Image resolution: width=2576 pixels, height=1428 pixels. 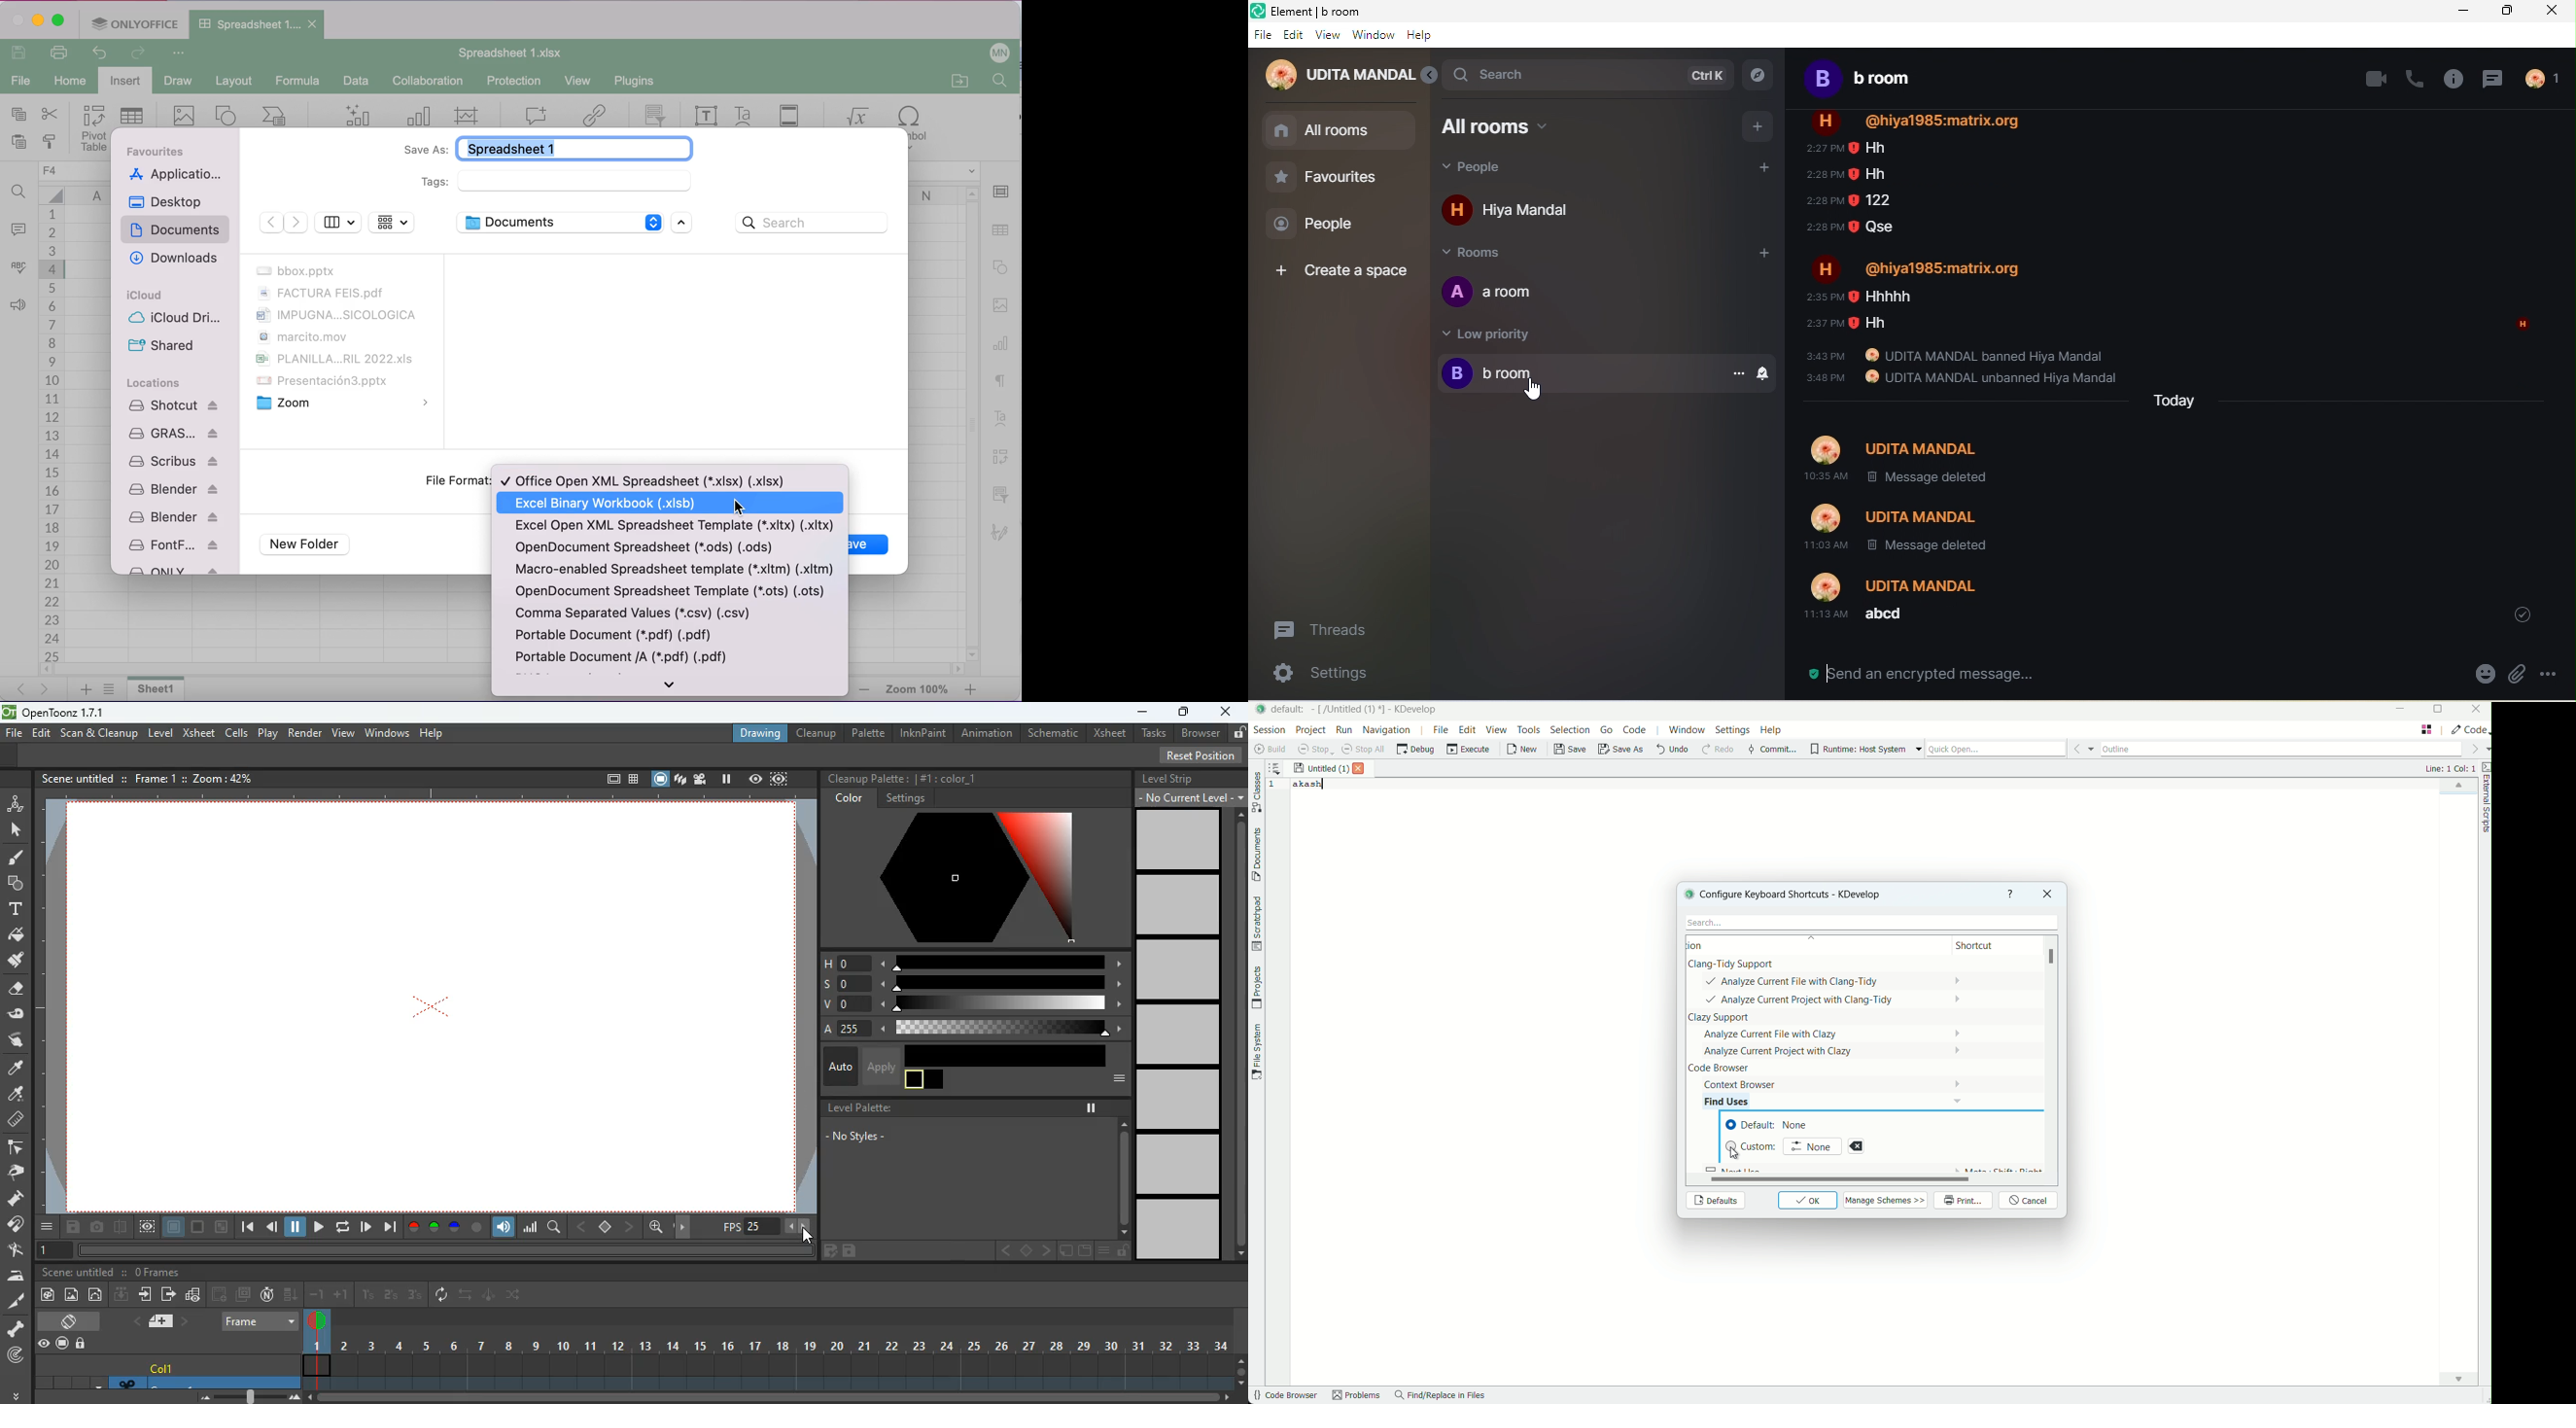 What do you see at coordinates (171, 201) in the screenshot?
I see `desktop` at bounding box center [171, 201].